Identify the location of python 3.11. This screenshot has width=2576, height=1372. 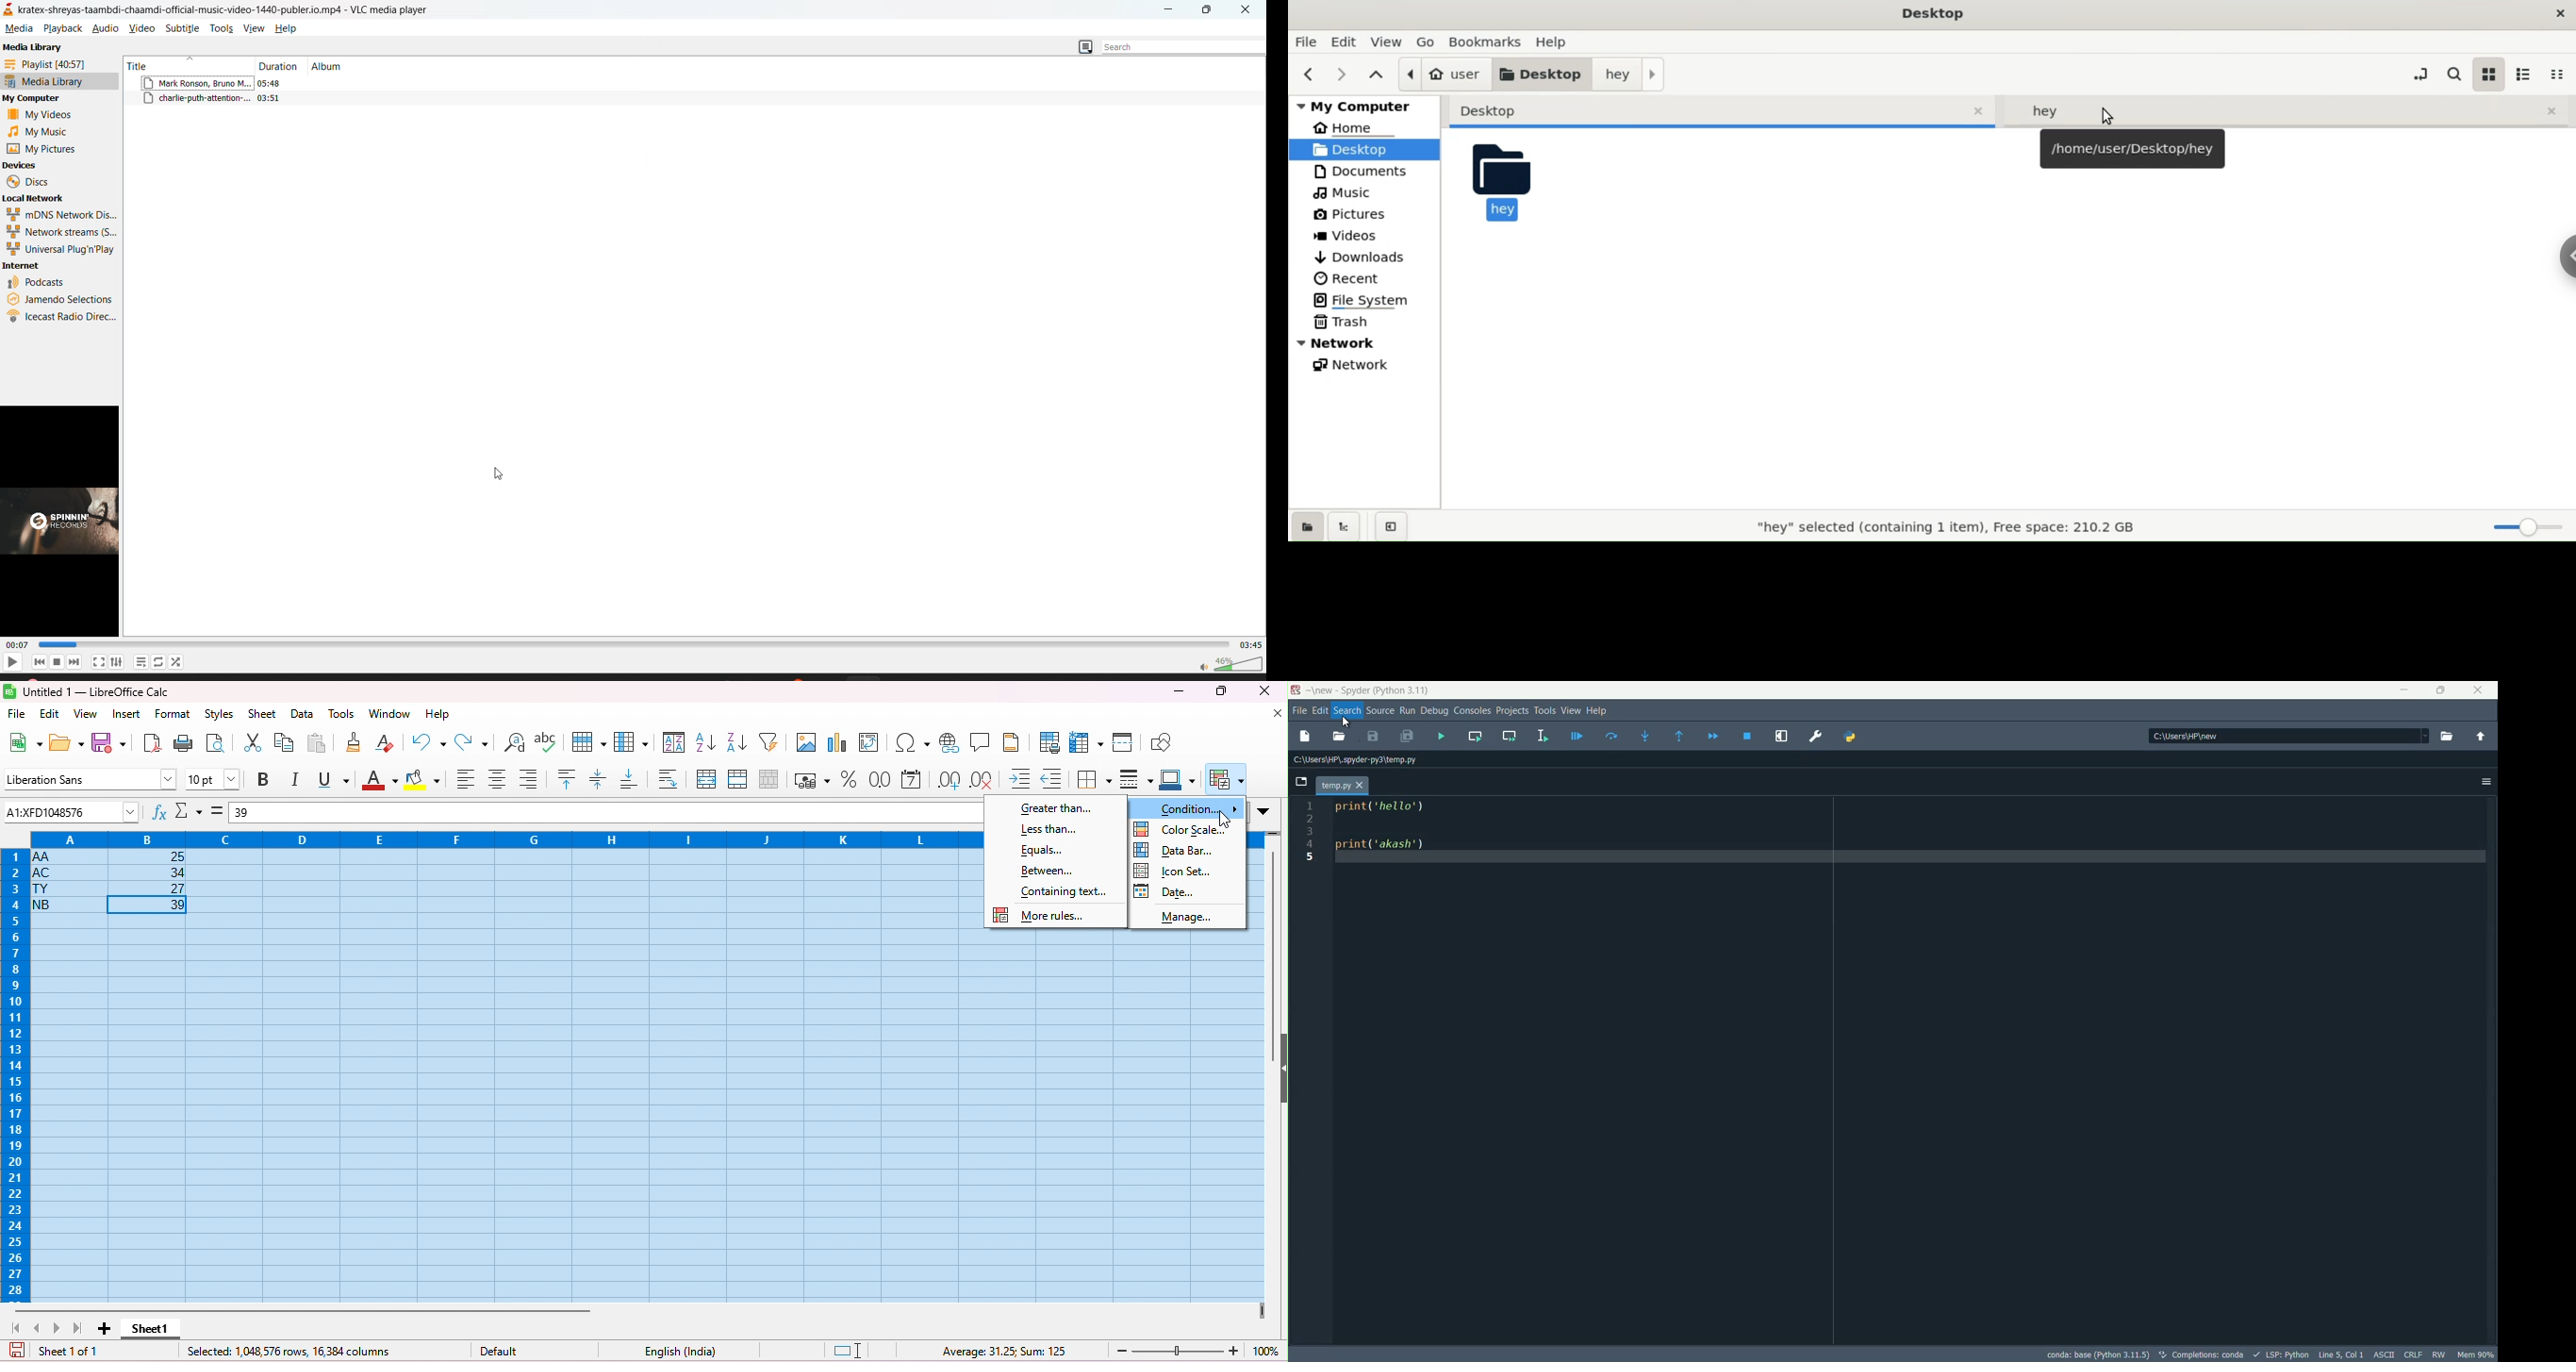
(1402, 691).